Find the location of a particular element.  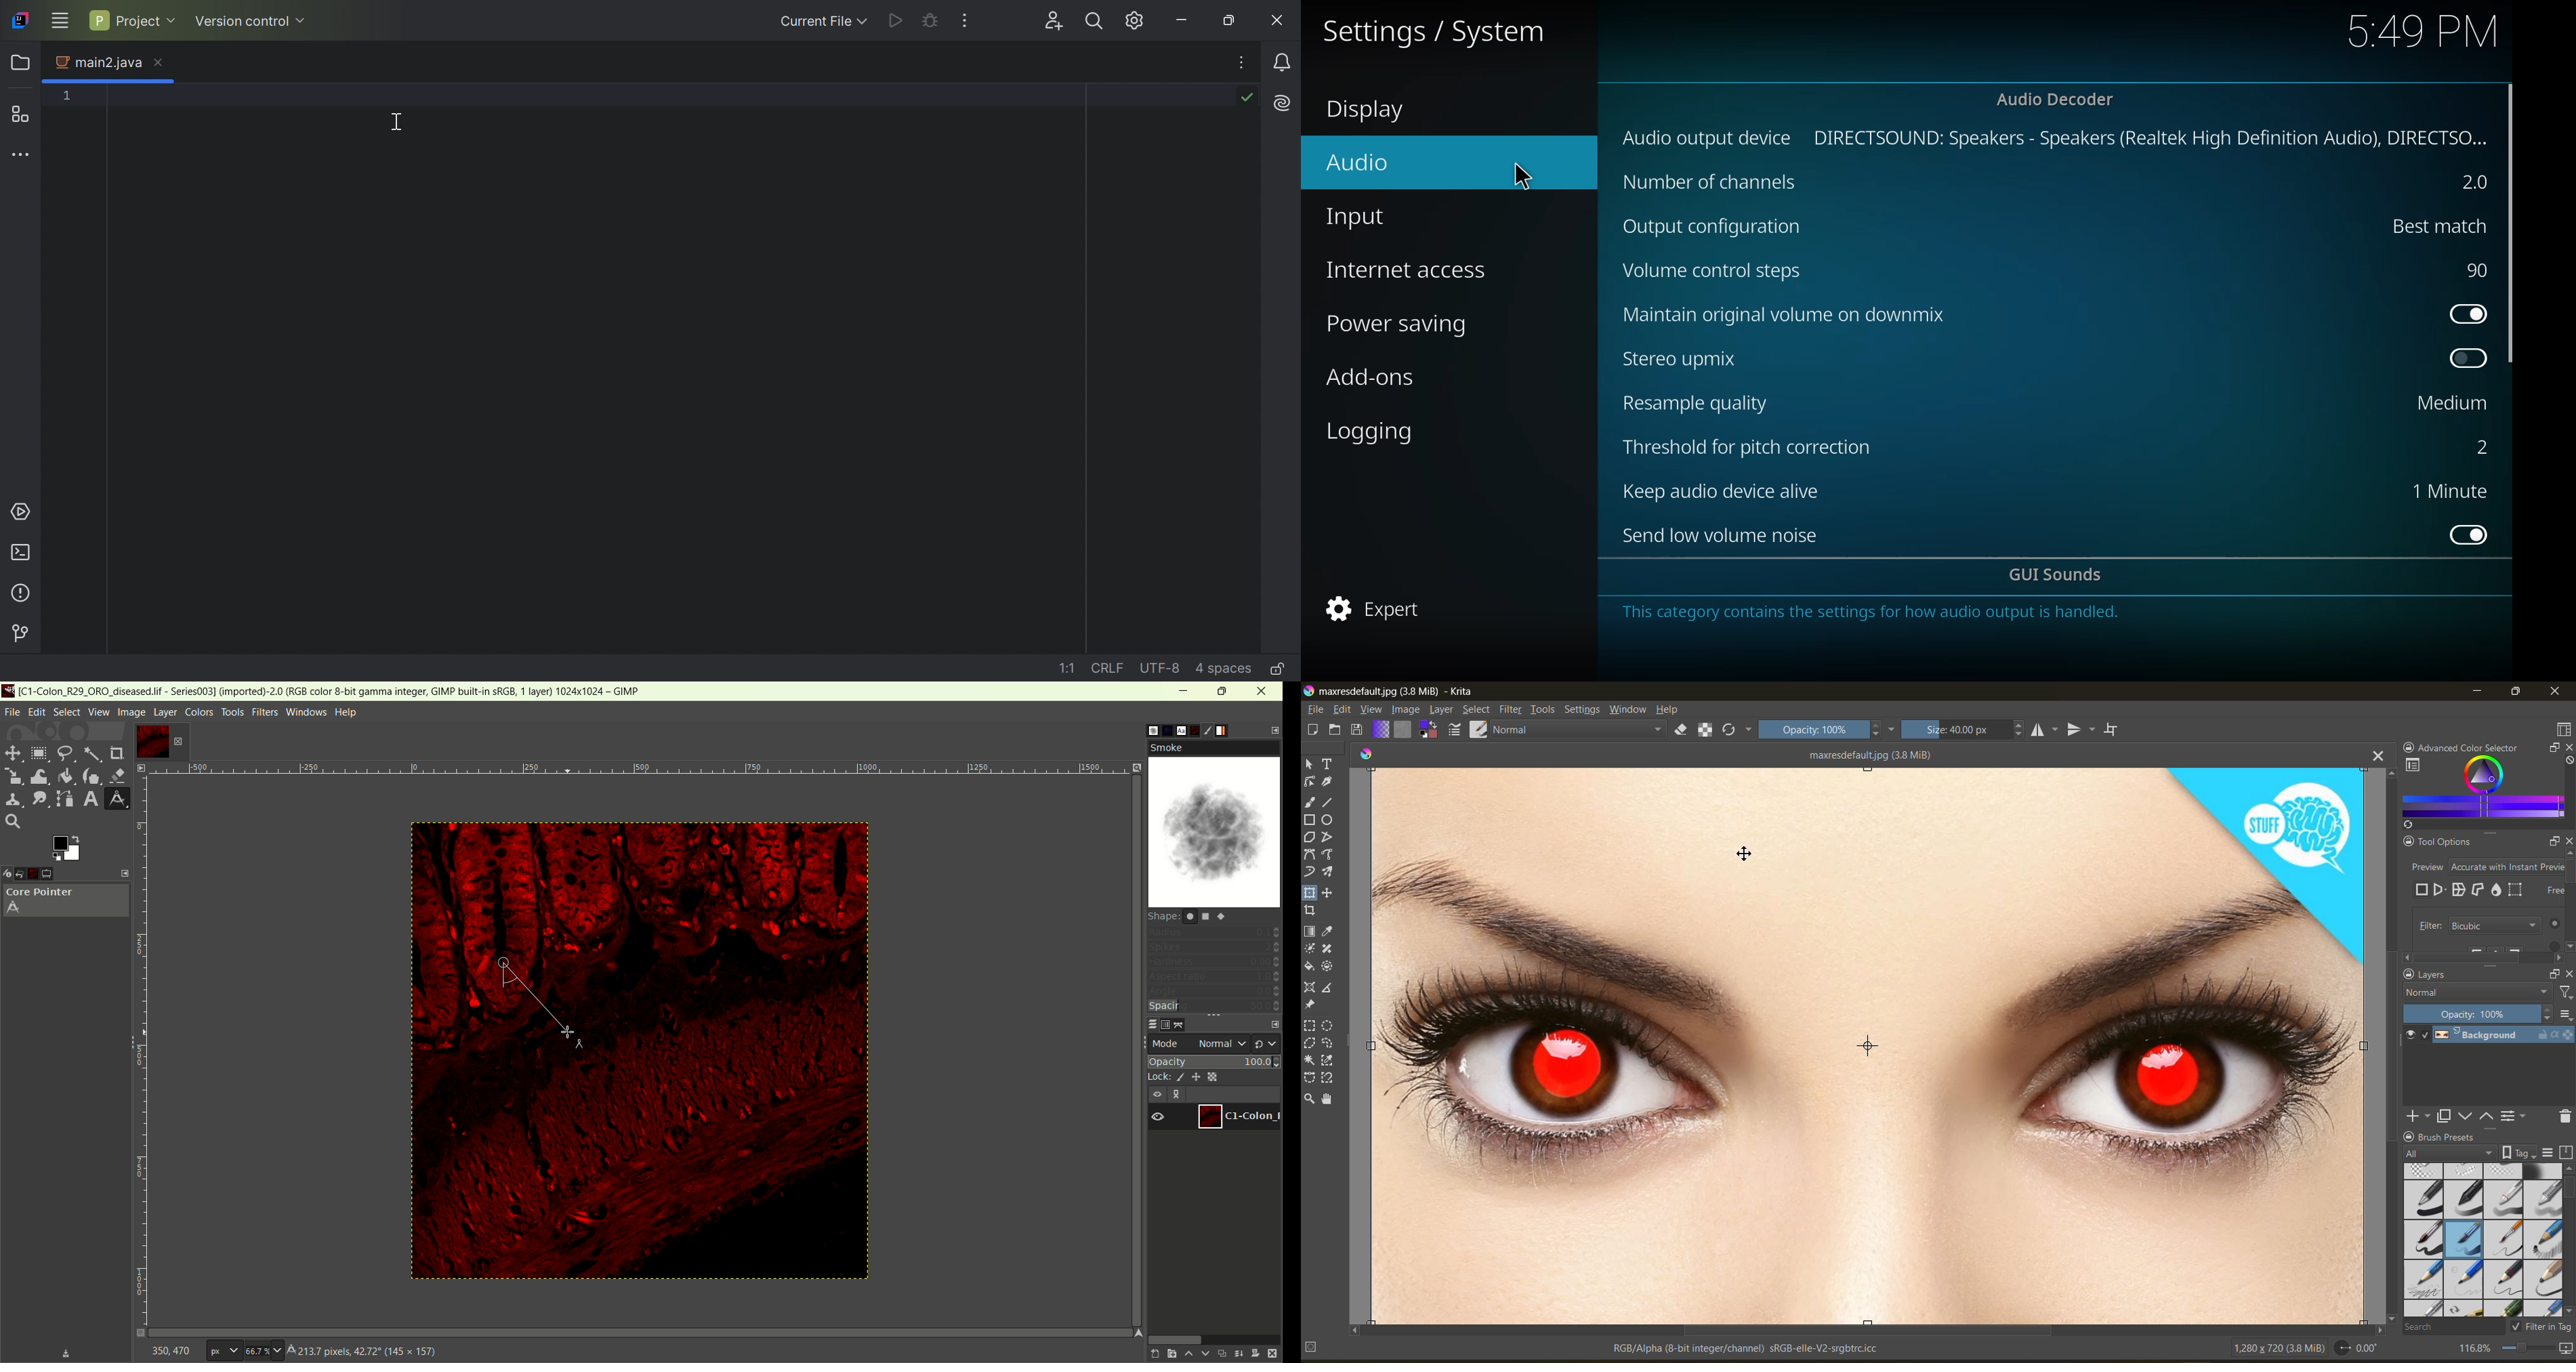

edit is located at coordinates (37, 712).